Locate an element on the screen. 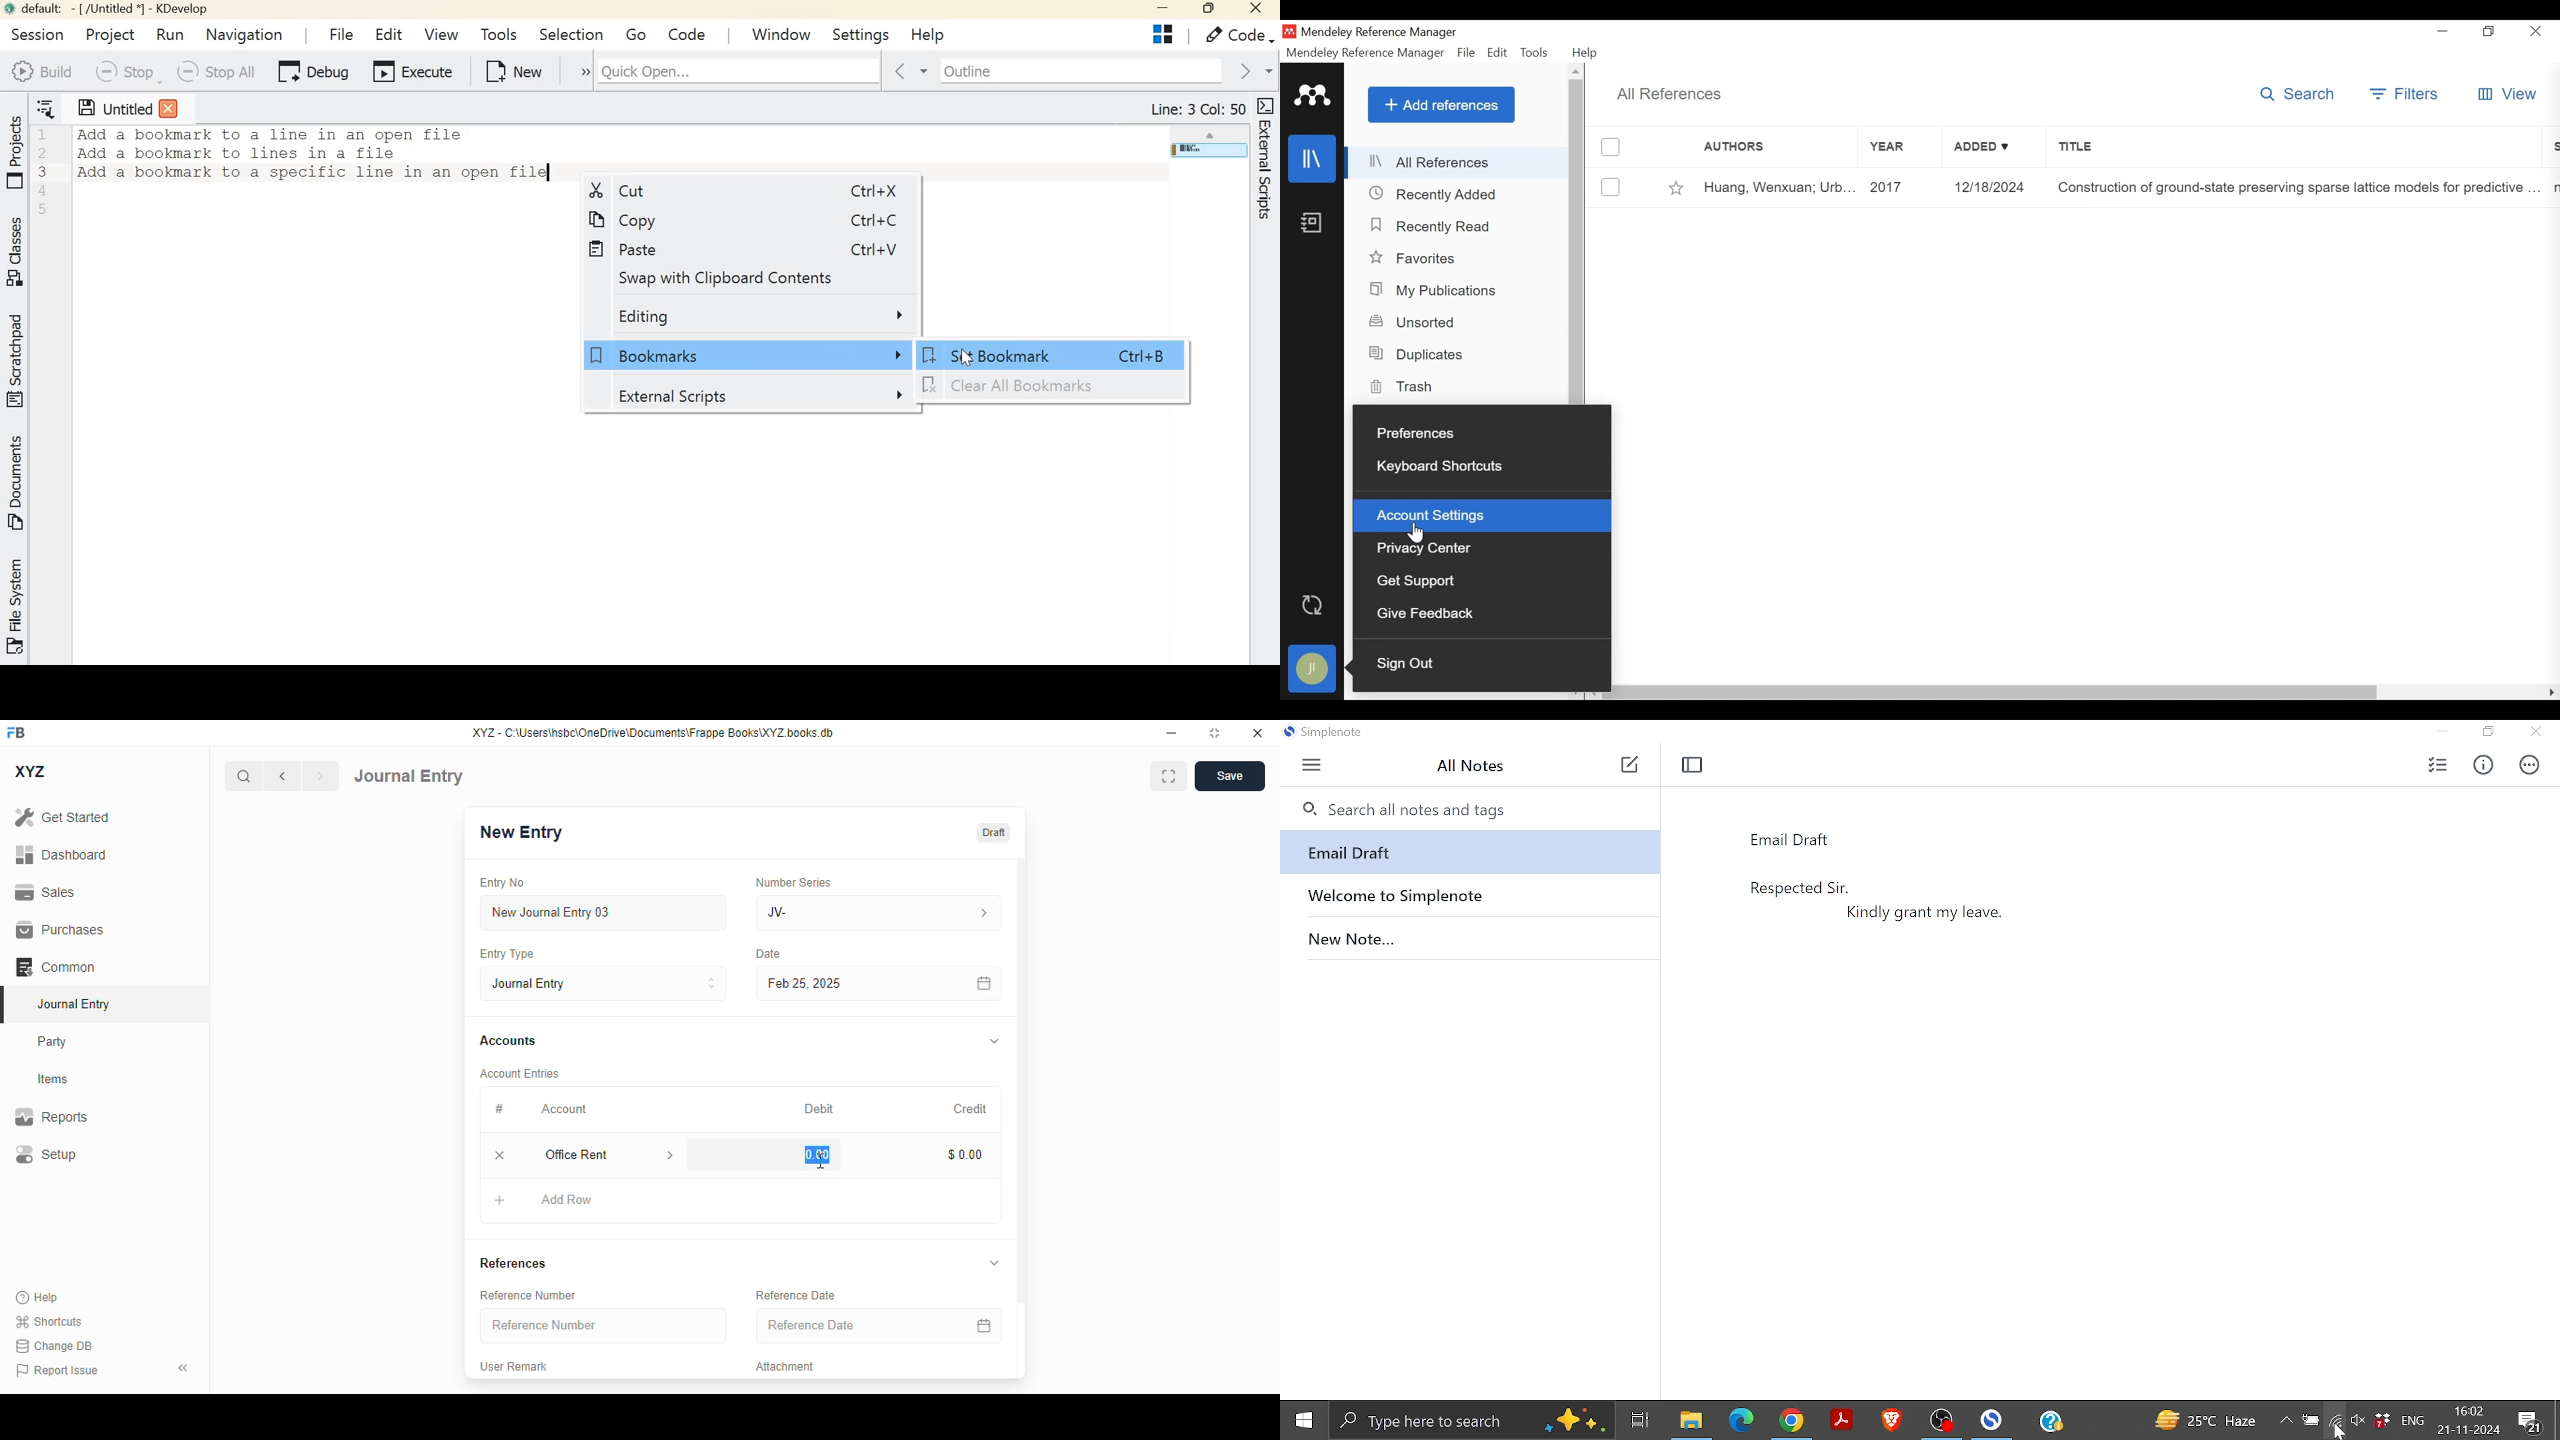 The width and height of the screenshot is (2576, 1456). Scroll Right is located at coordinates (2552, 693).